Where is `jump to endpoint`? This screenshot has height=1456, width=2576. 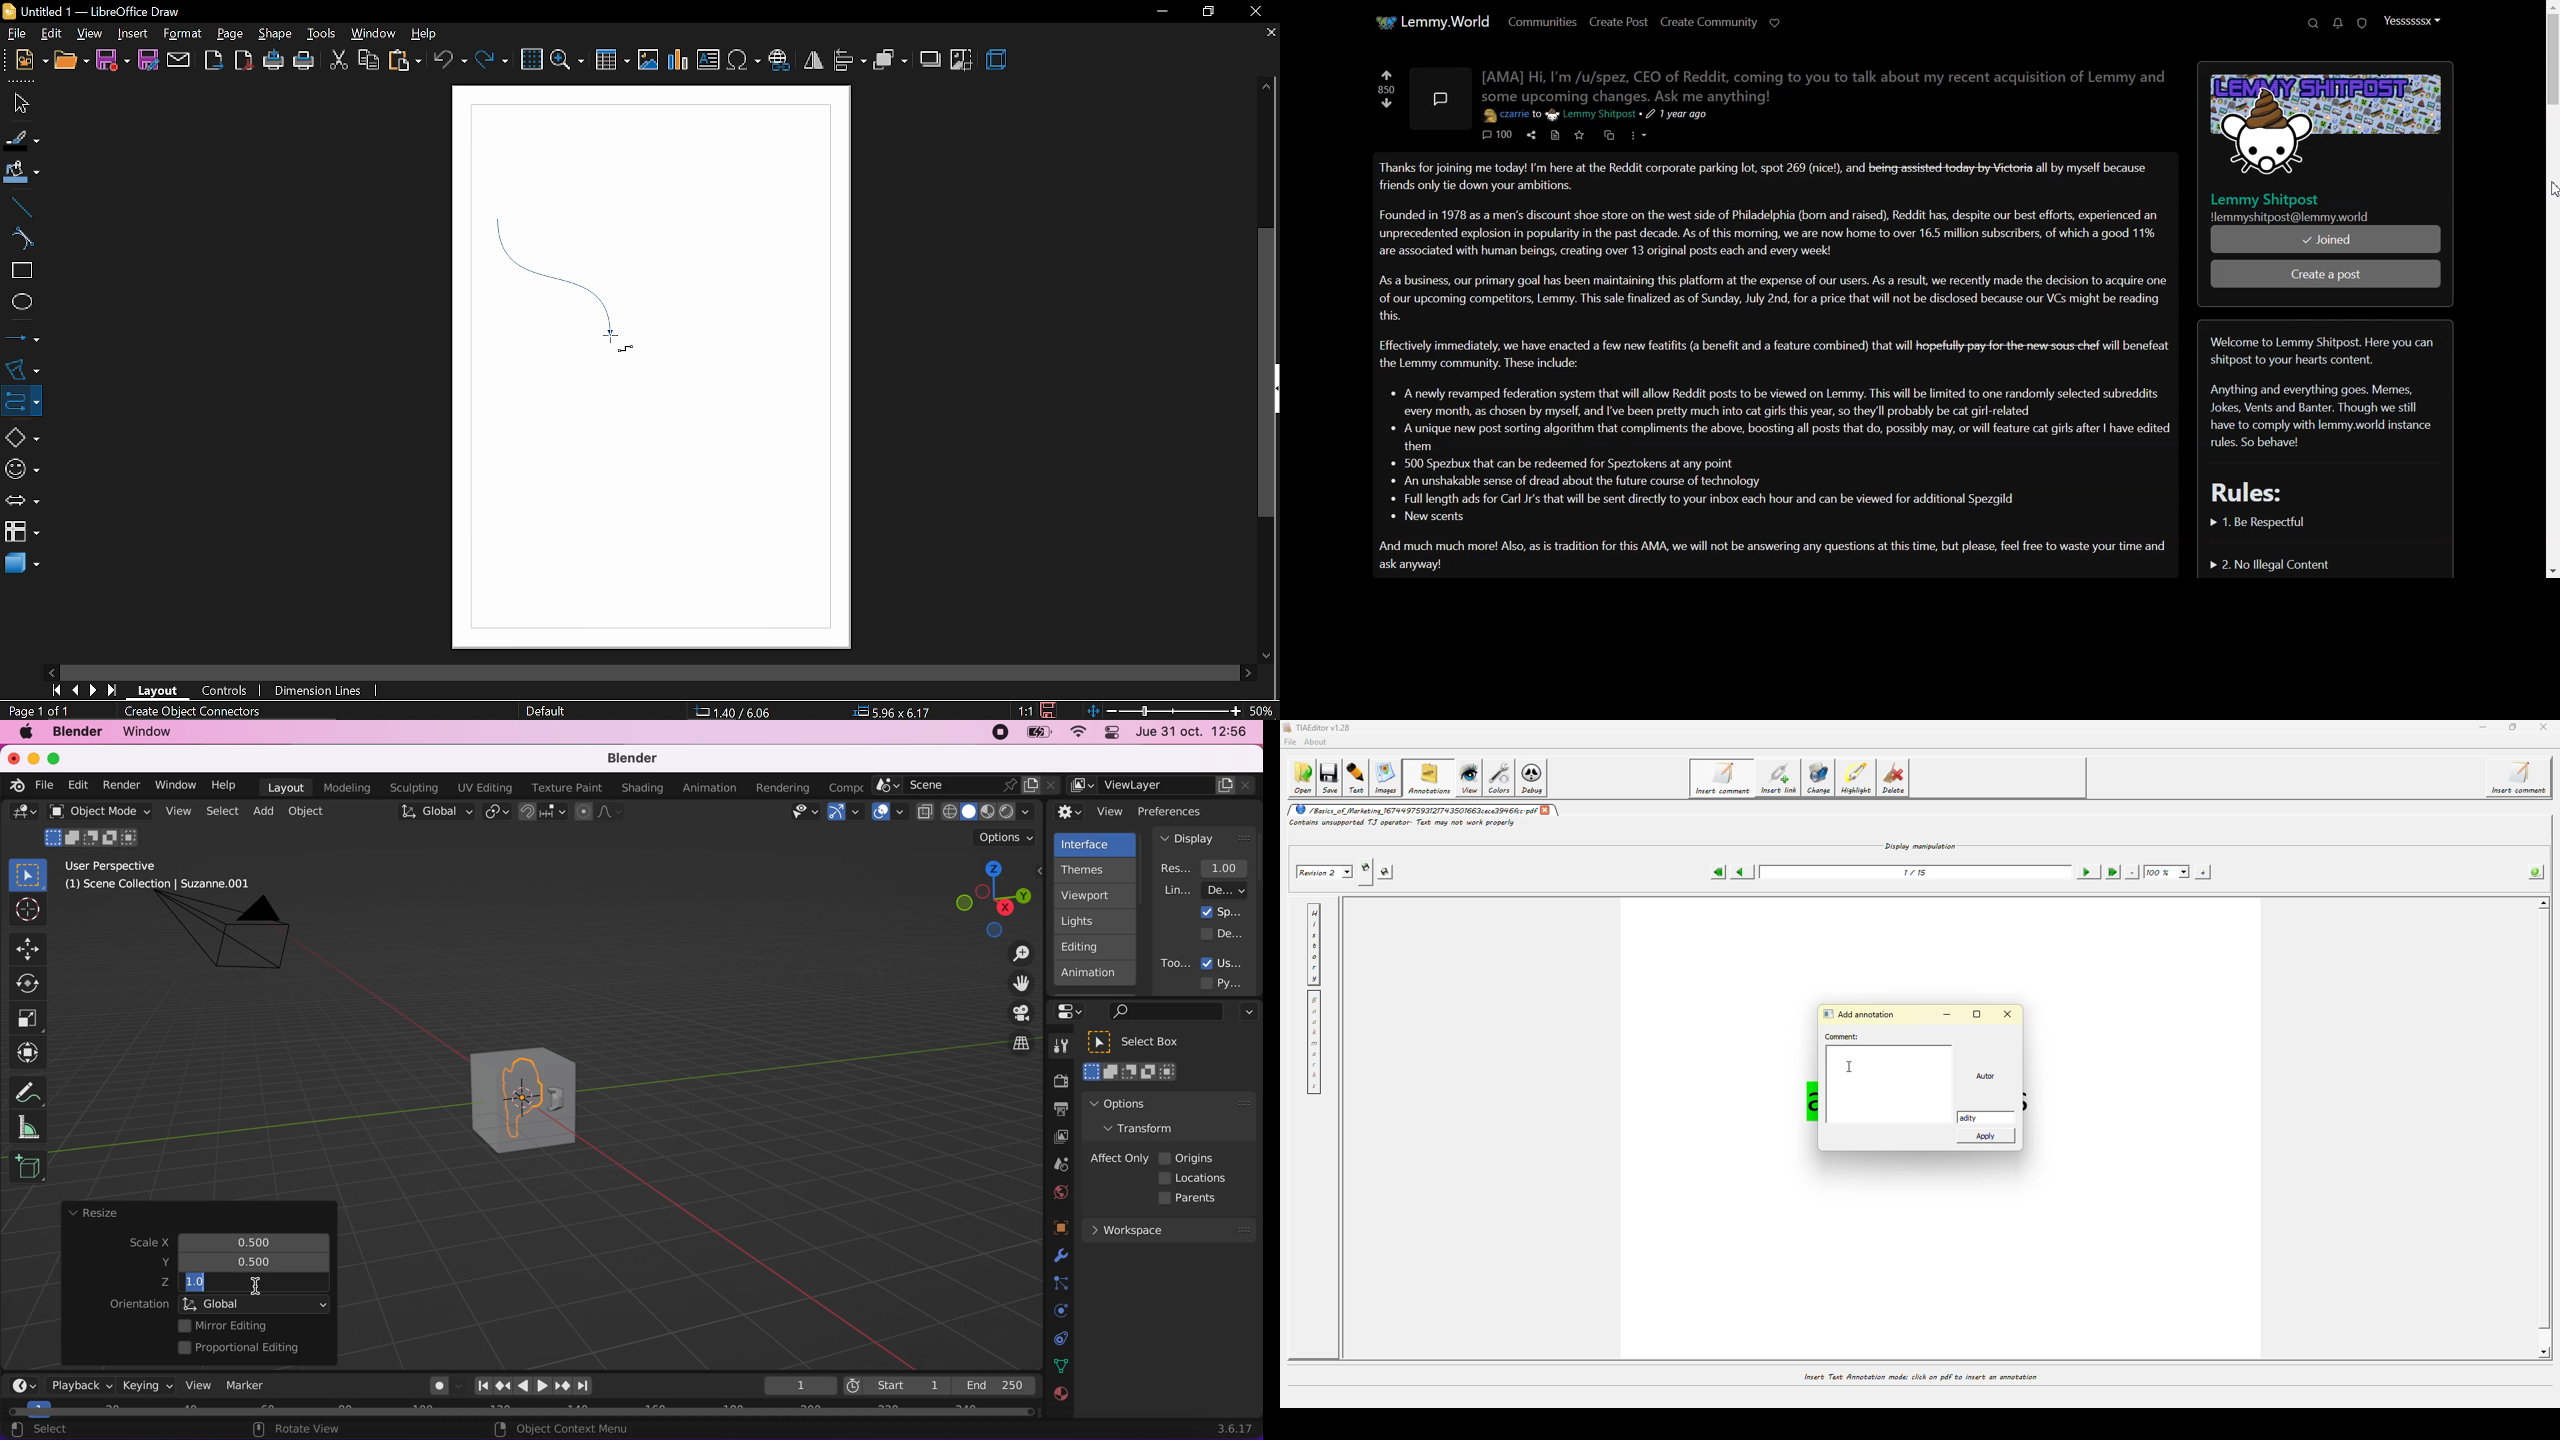 jump to endpoint is located at coordinates (588, 1386).